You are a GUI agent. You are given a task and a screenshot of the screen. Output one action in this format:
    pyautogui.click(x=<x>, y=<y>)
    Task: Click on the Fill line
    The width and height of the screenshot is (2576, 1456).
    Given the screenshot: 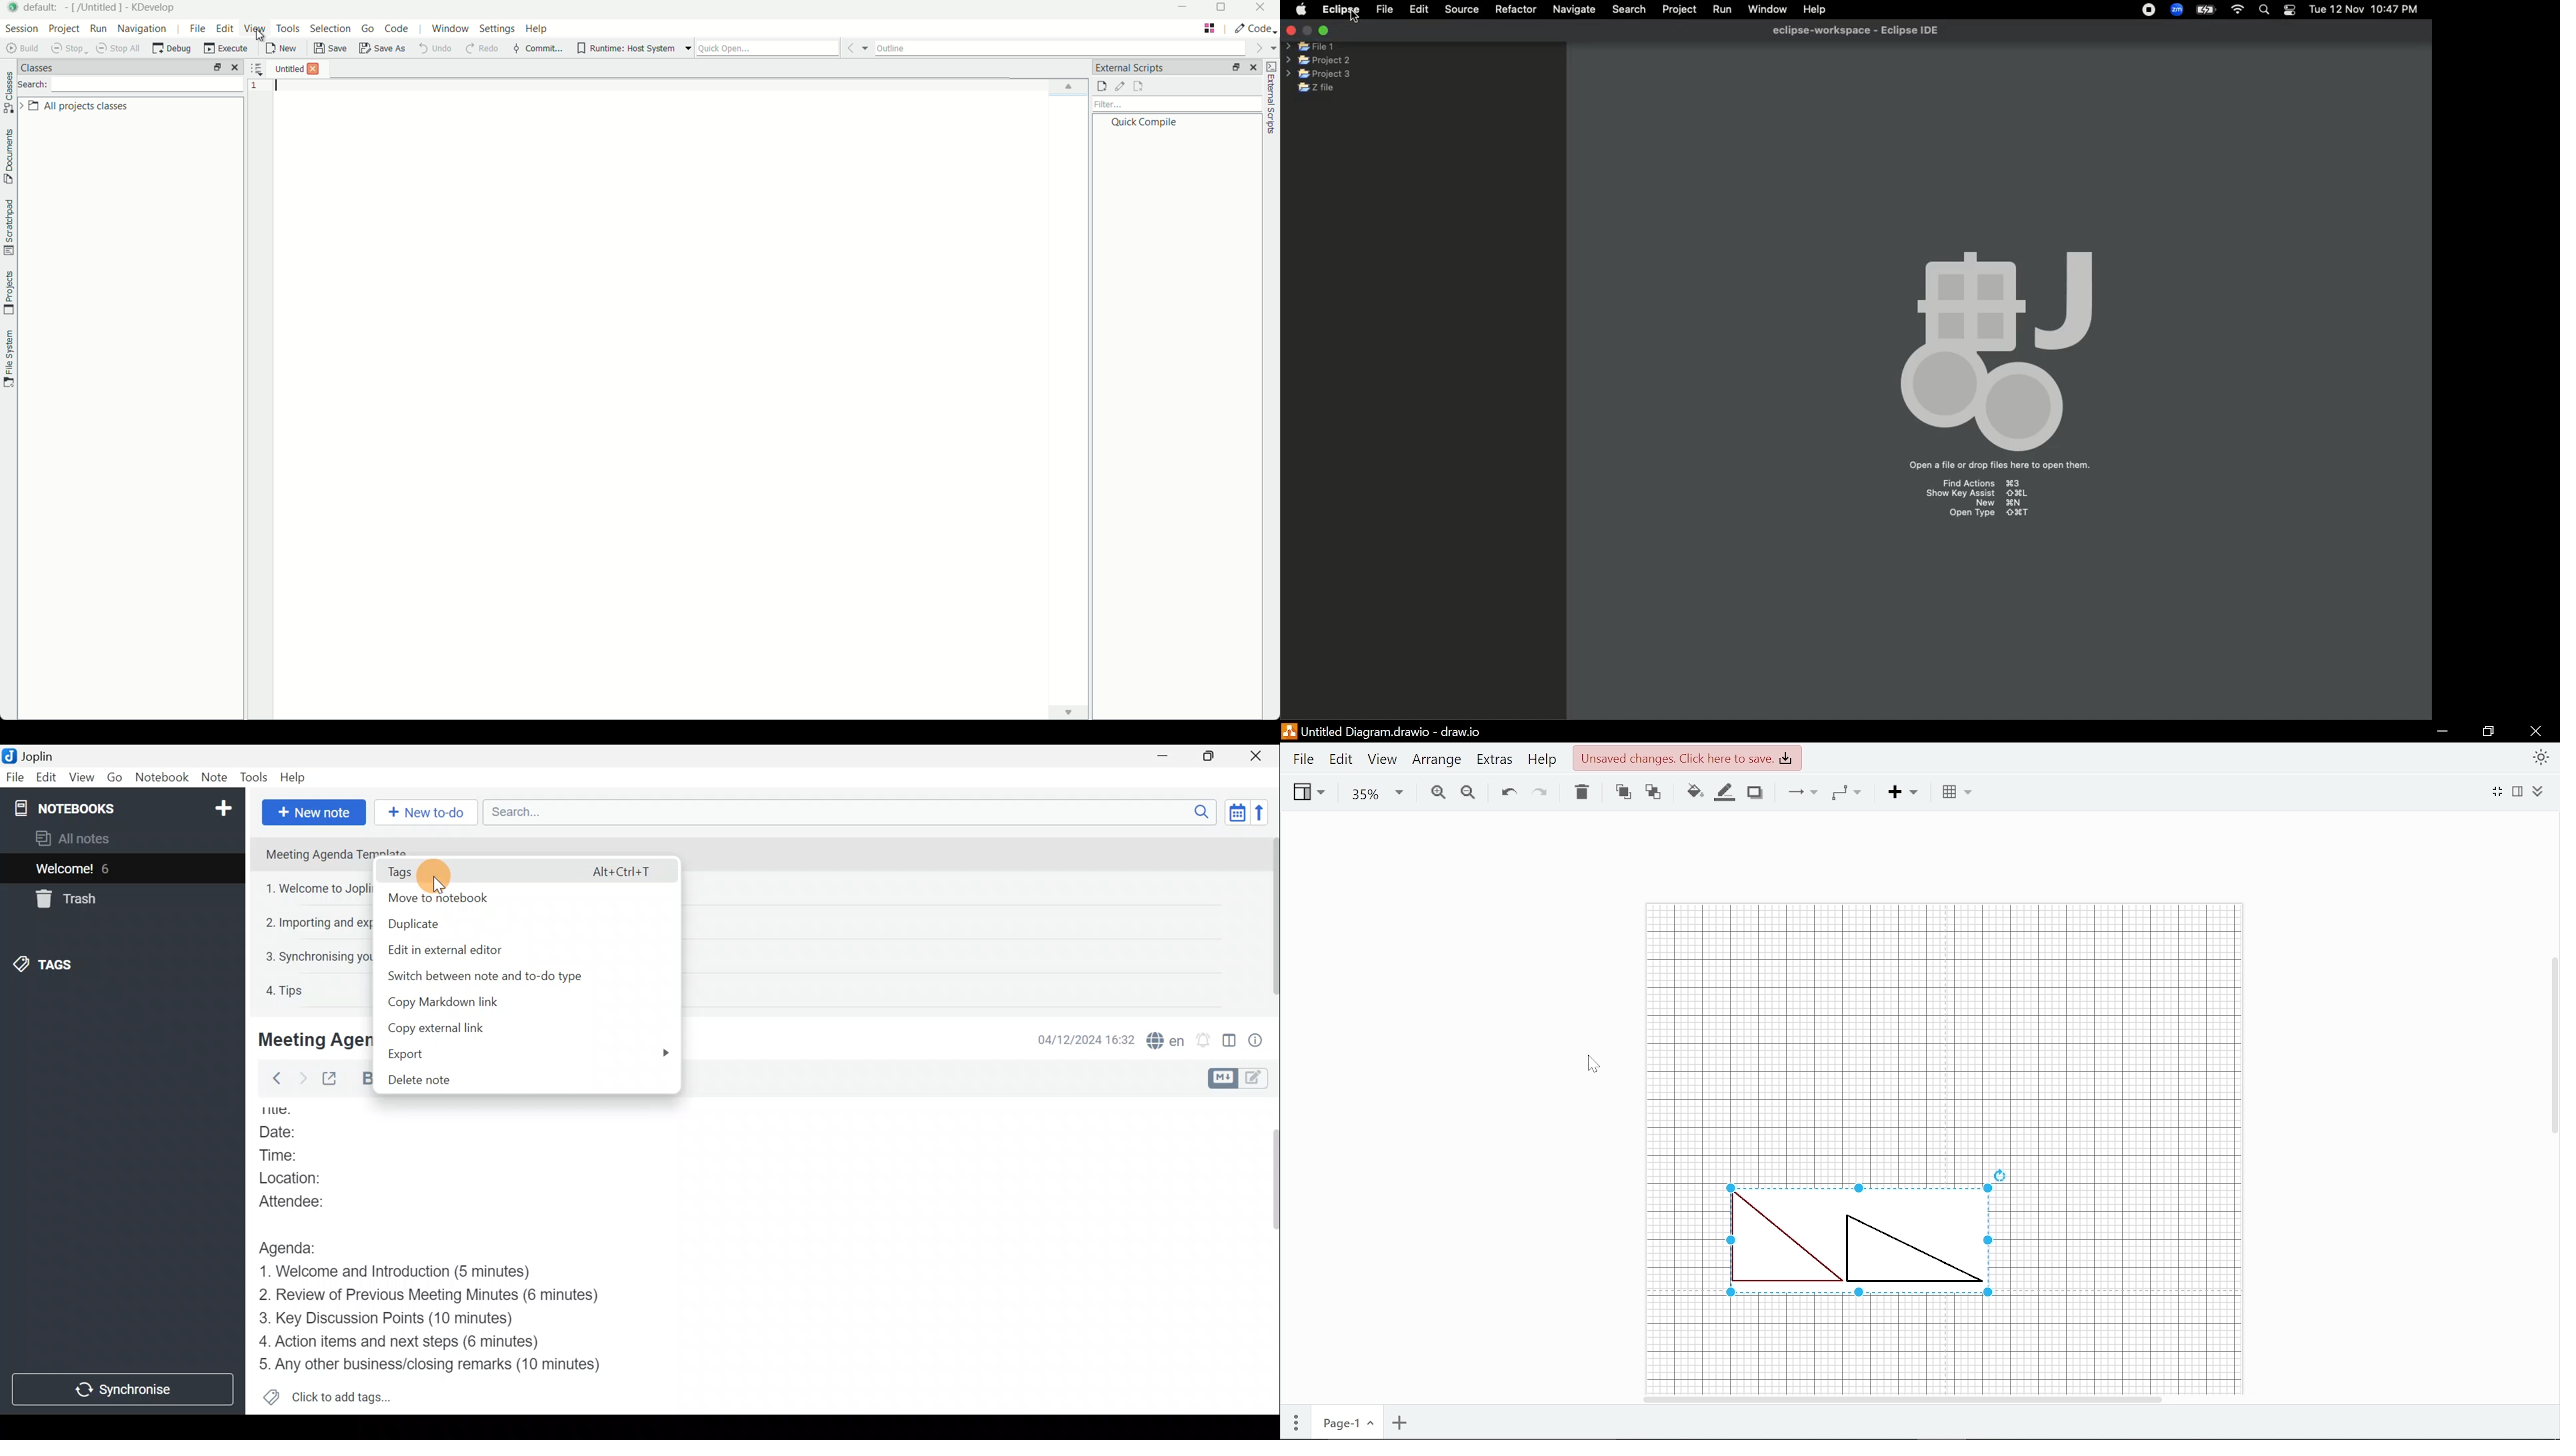 What is the action you would take?
    pyautogui.click(x=1726, y=793)
    